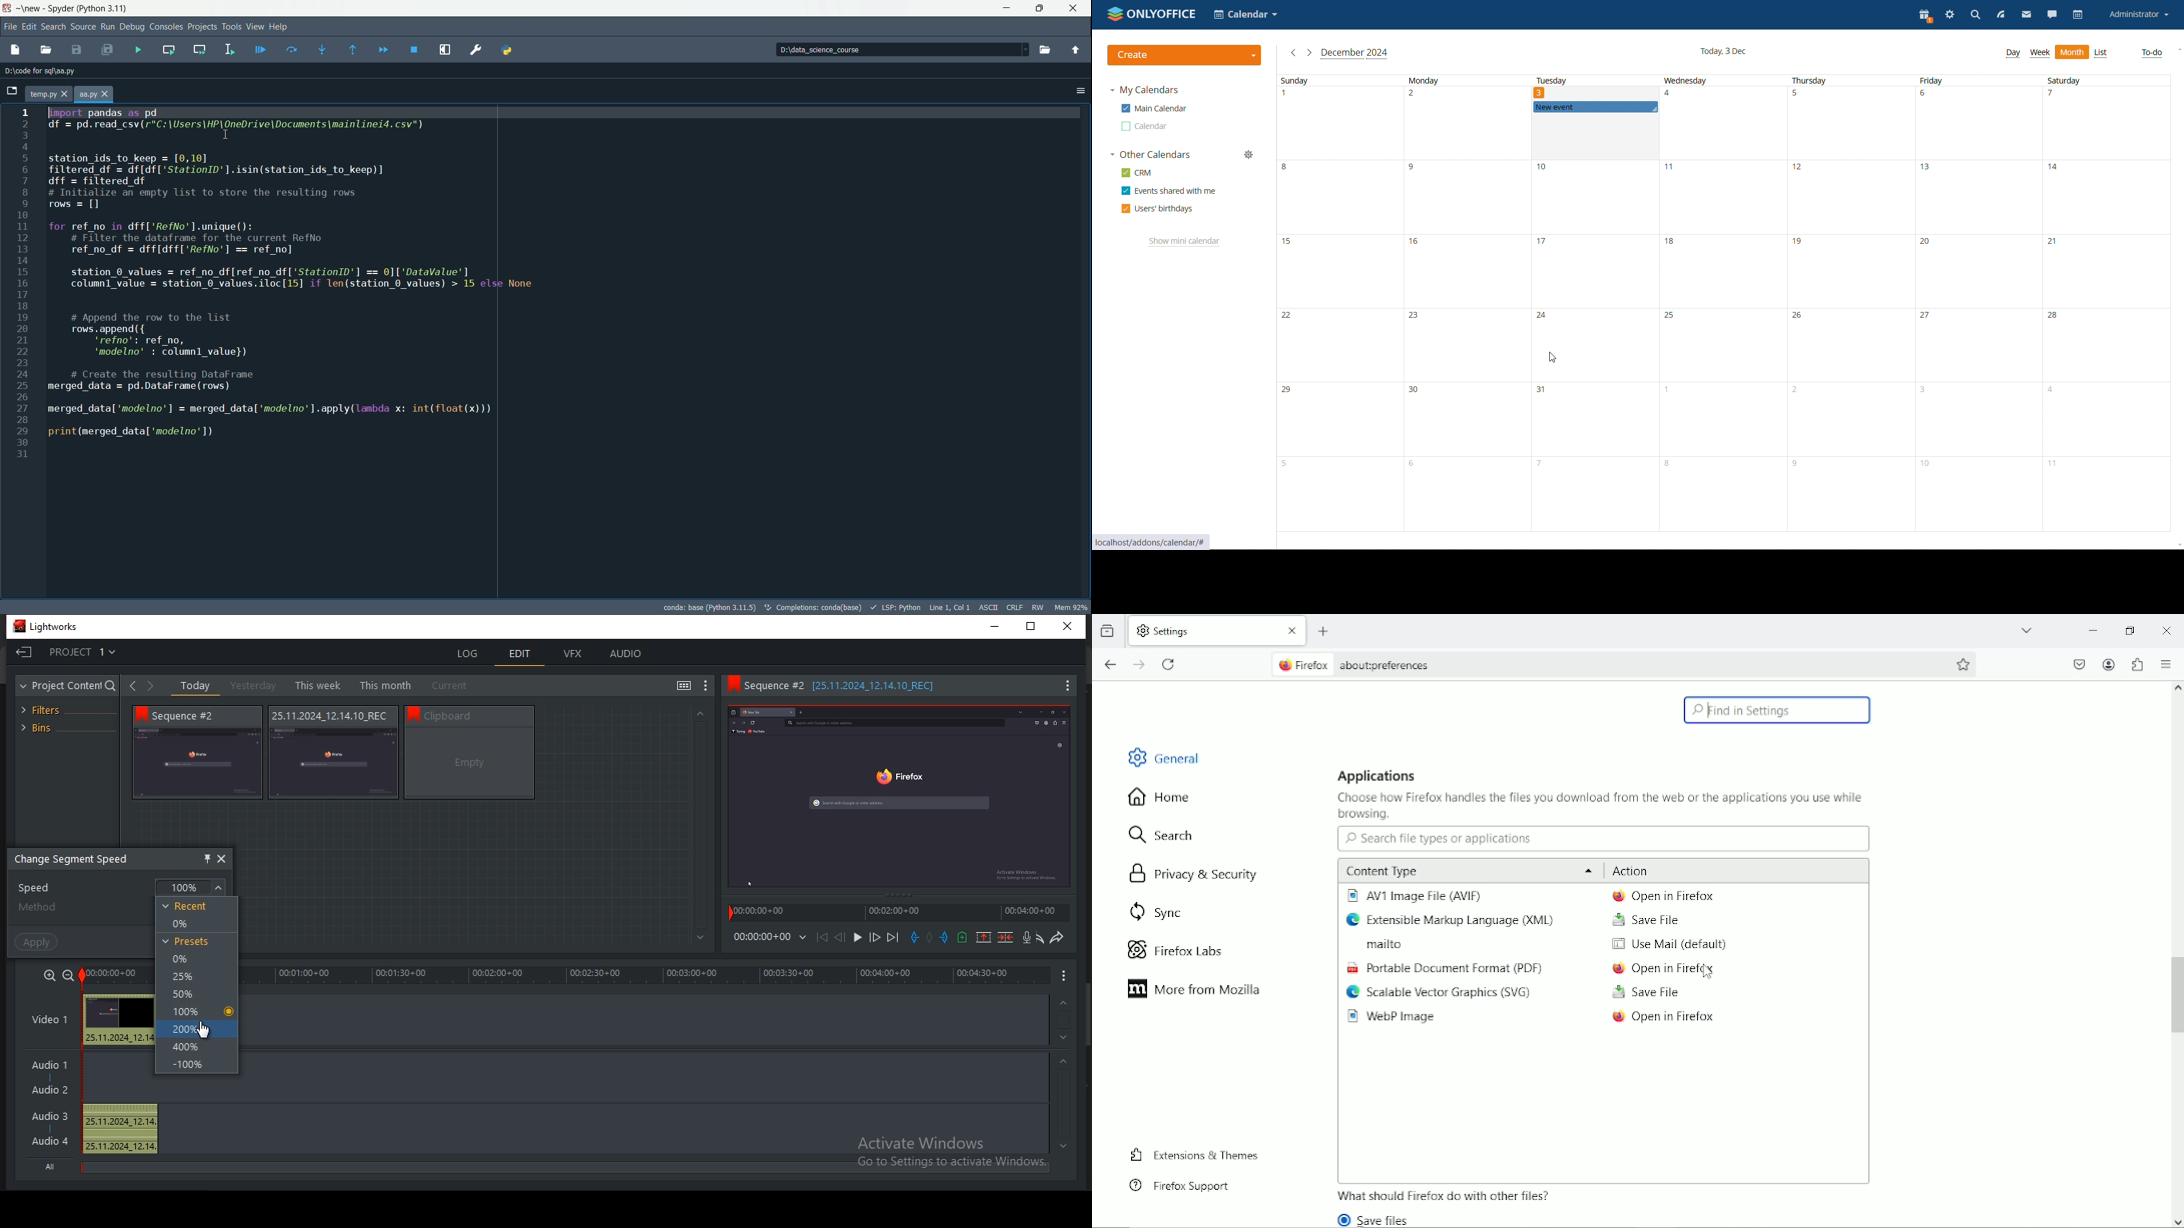 This screenshot has width=2184, height=1232. I want to click on View recent browsing, so click(1110, 629).